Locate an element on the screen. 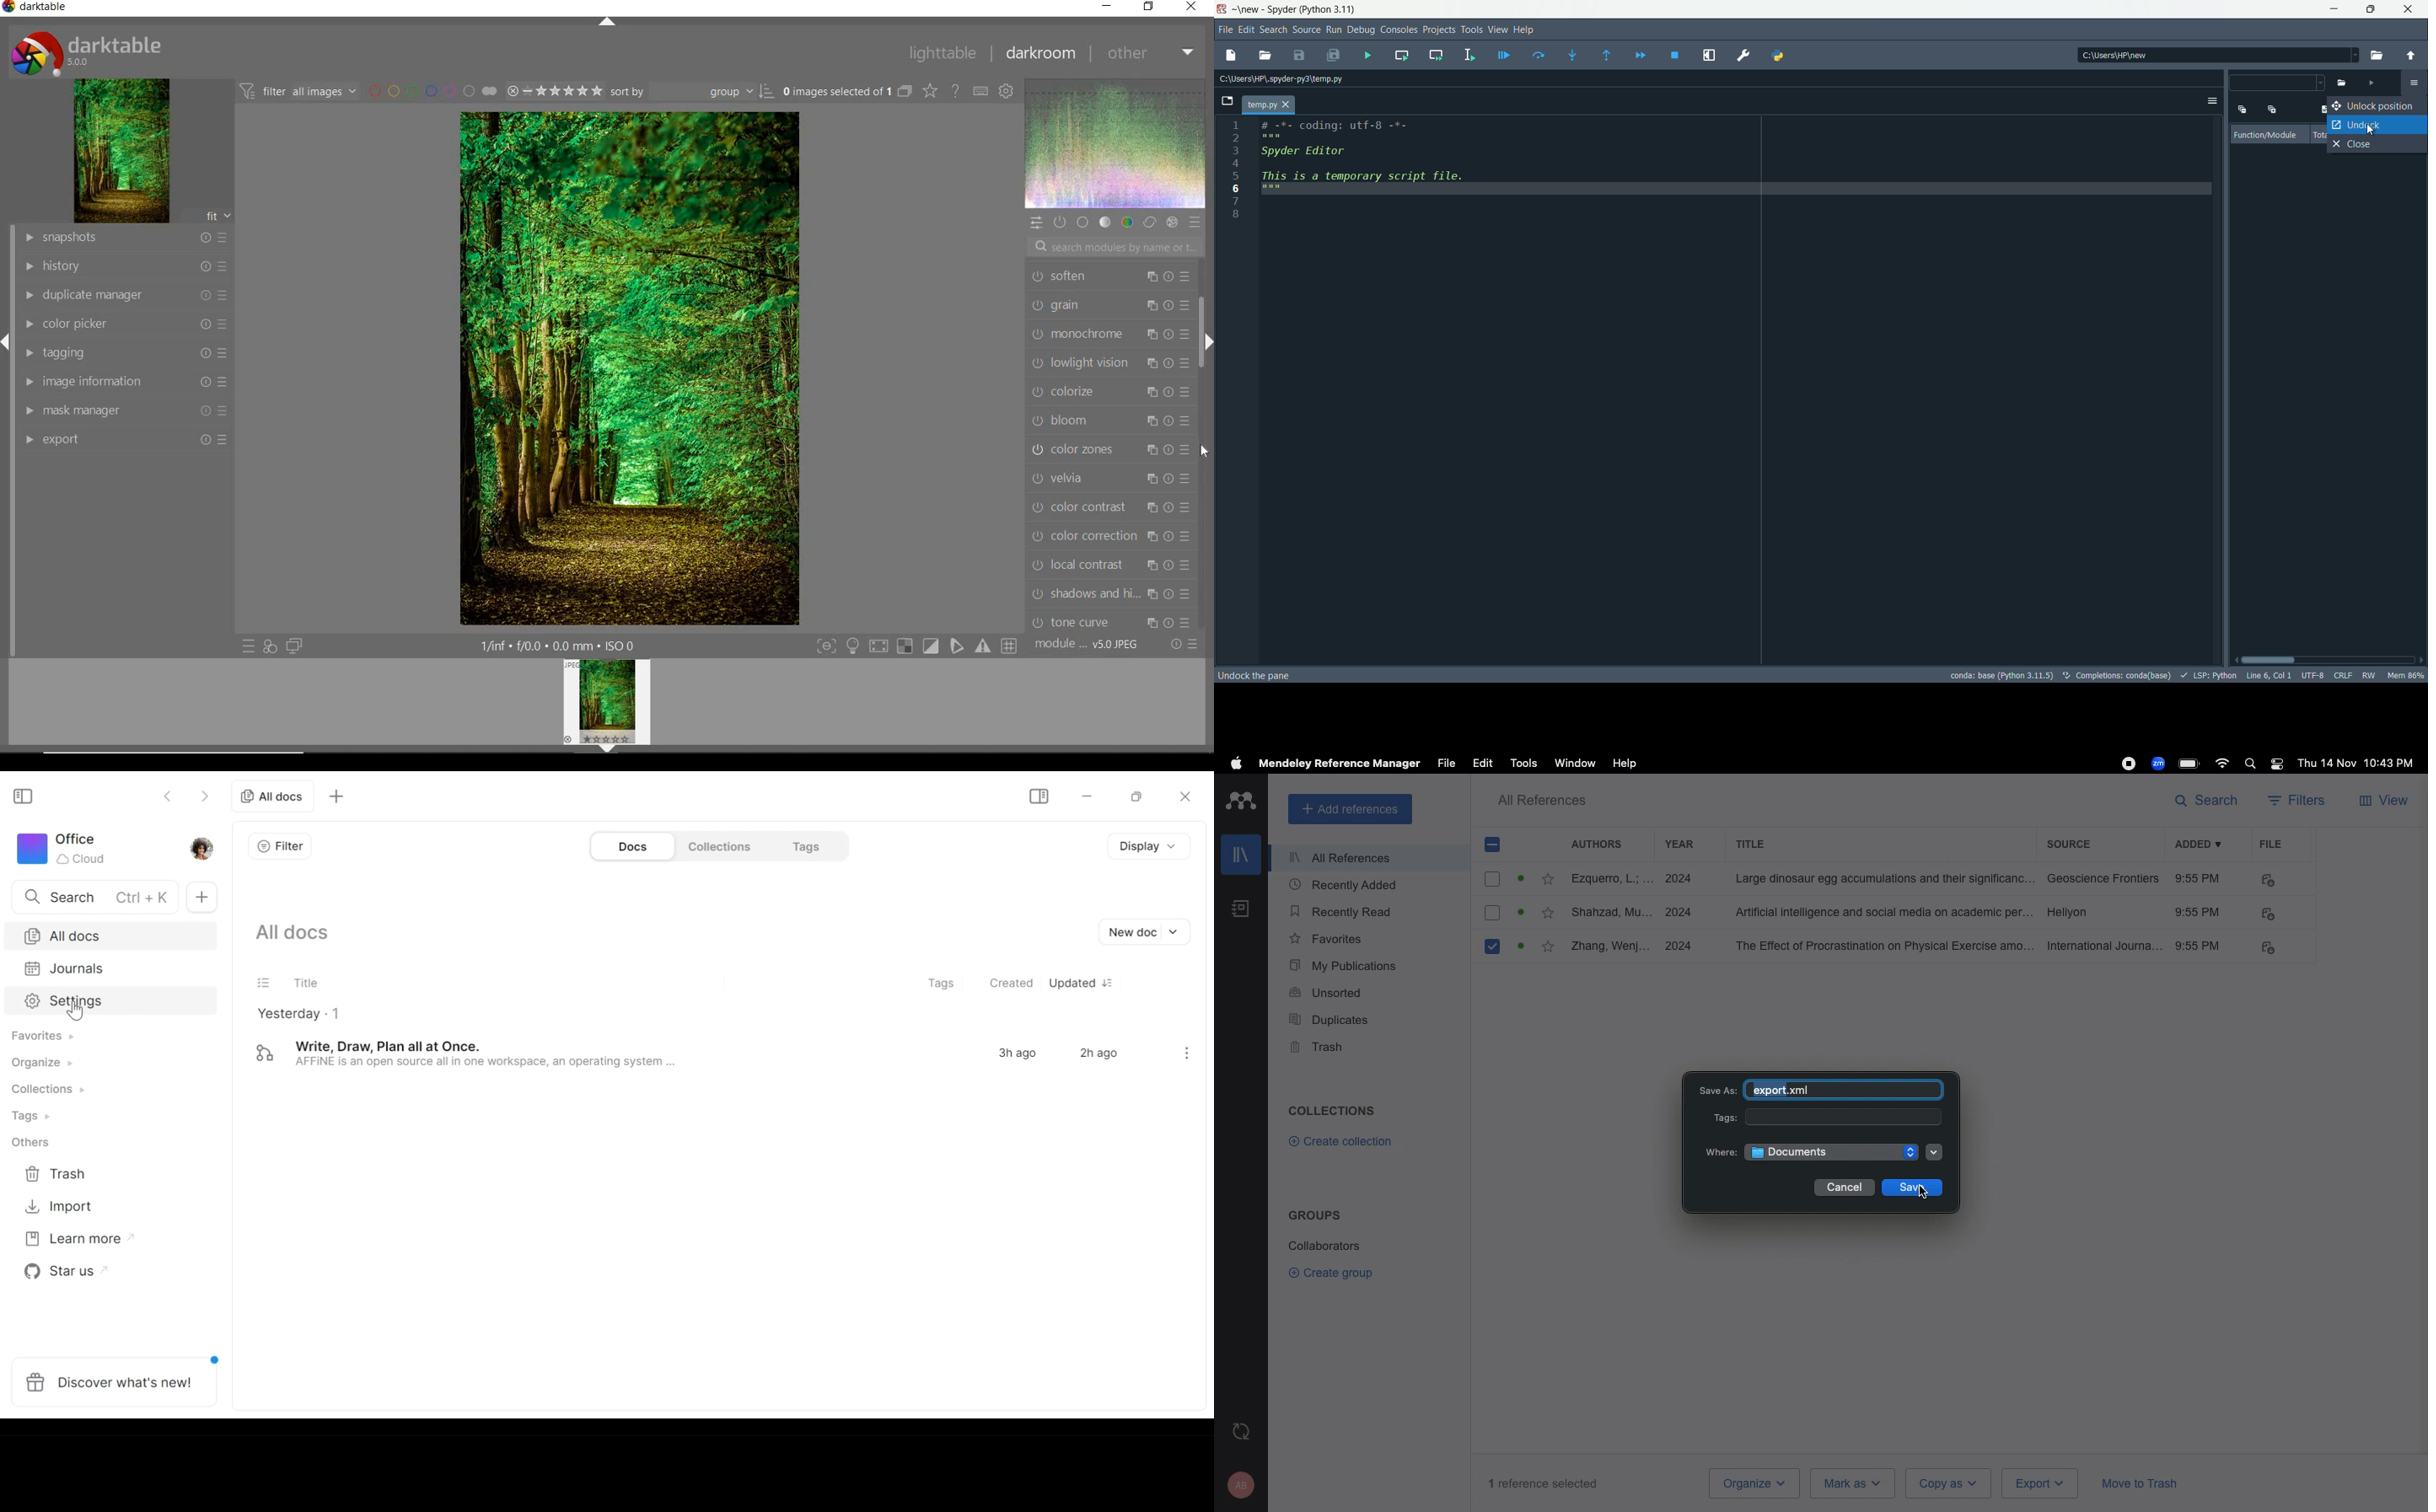  Charge is located at coordinates (2190, 765).